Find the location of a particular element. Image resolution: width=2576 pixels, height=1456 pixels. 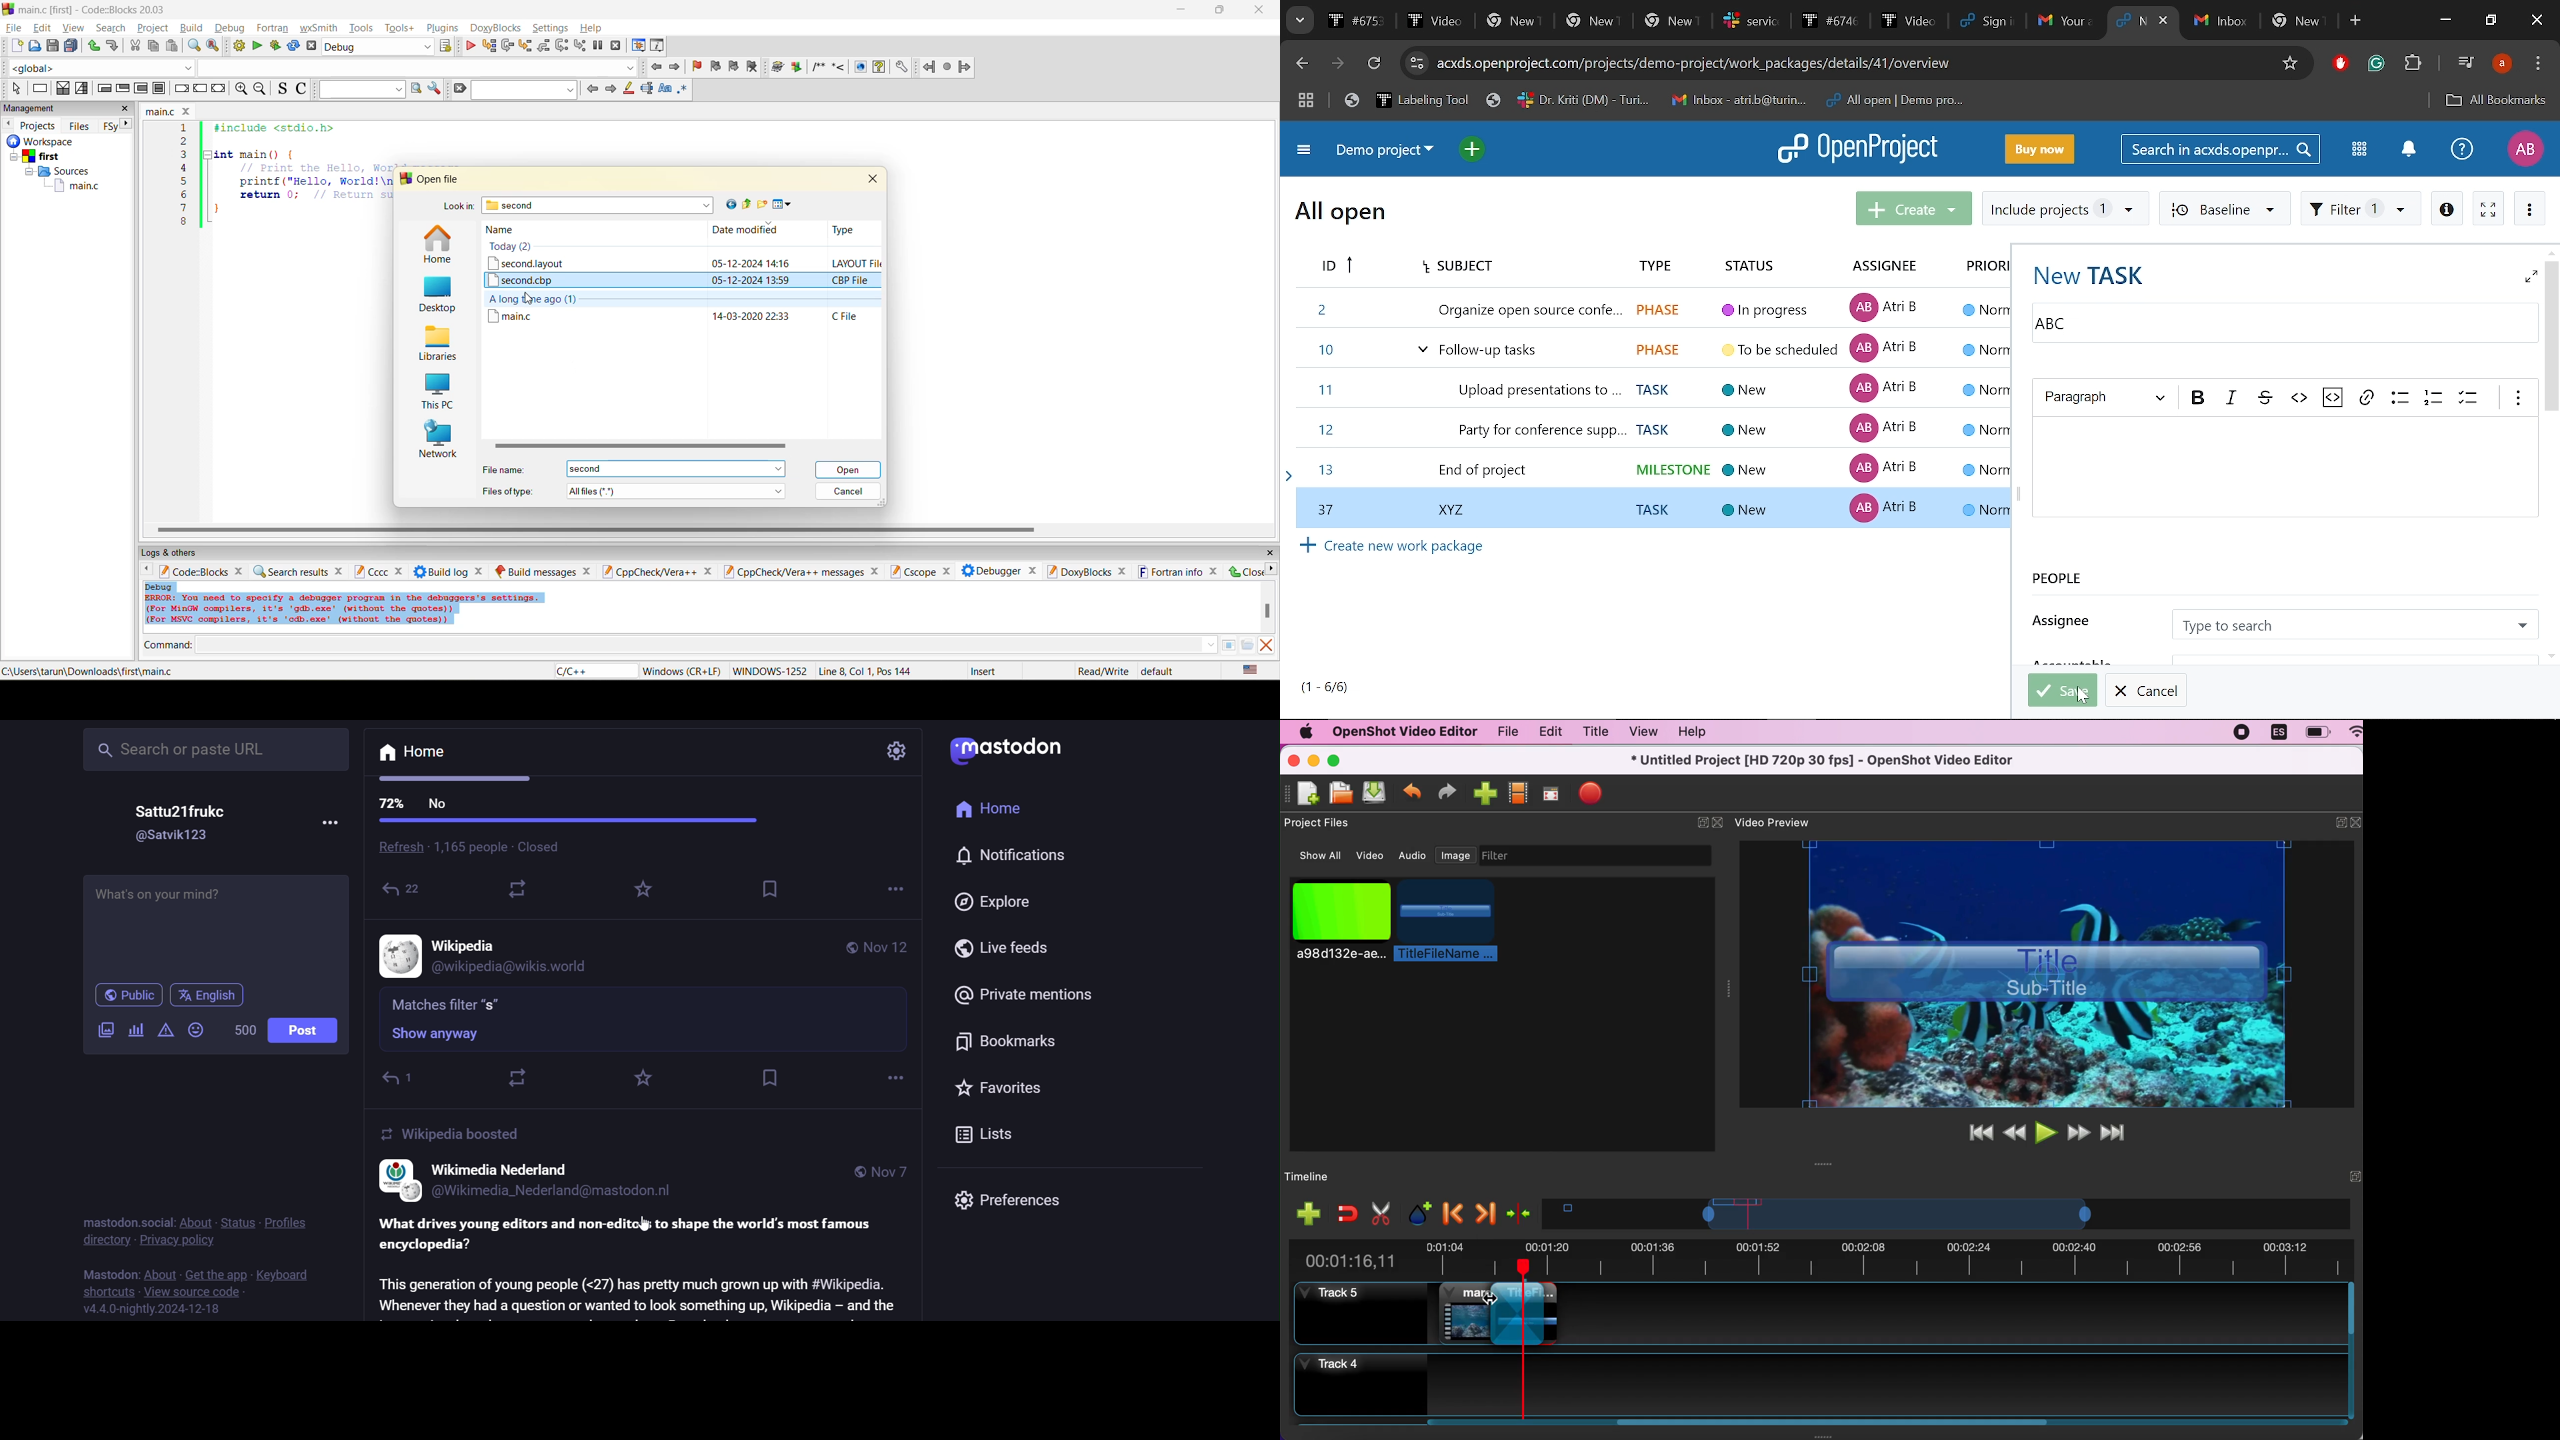

Numbered list is located at coordinates (2434, 397).